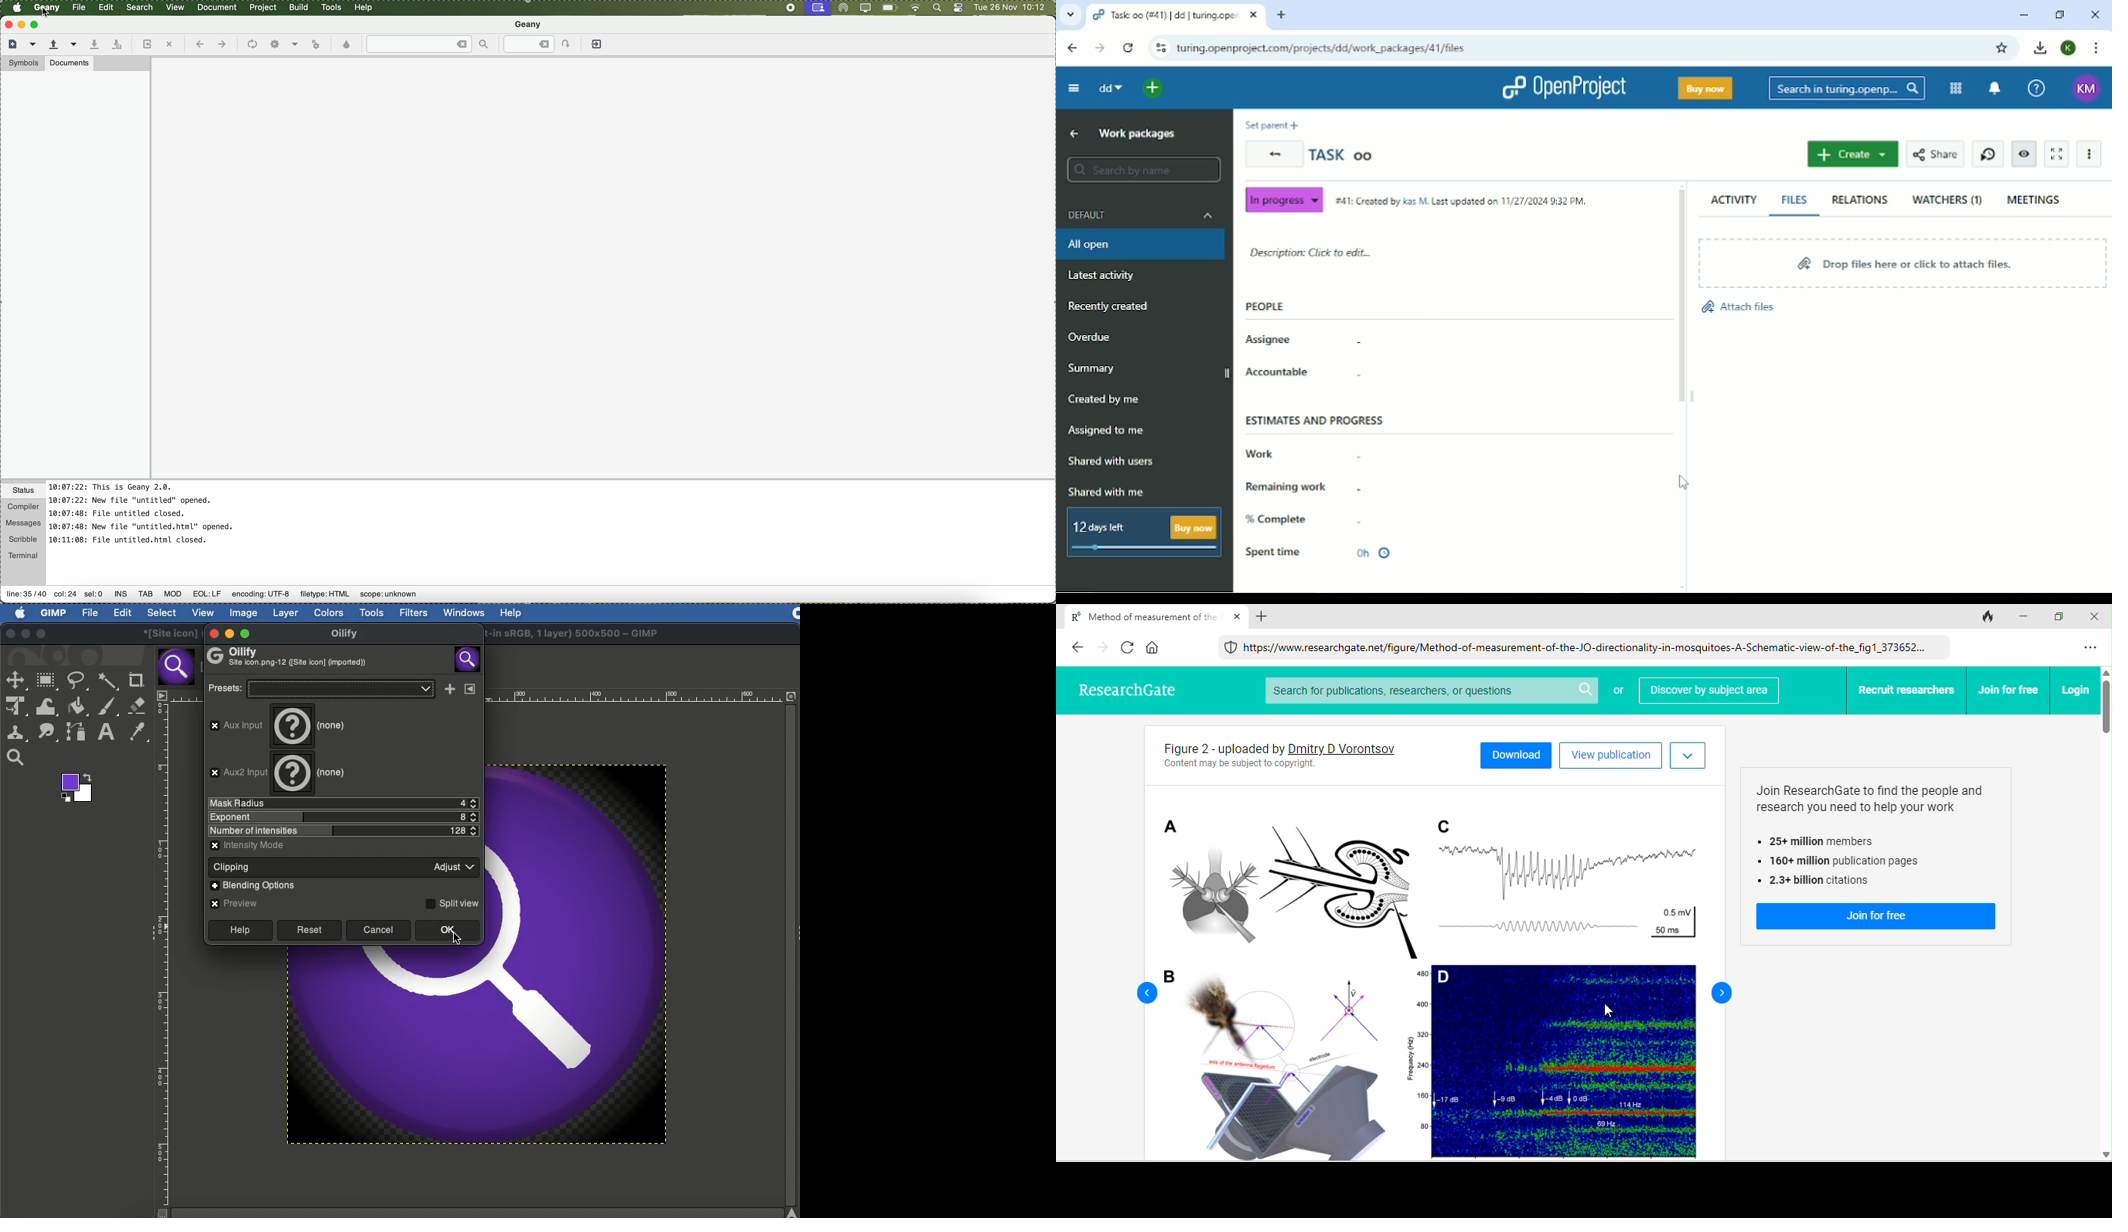  Describe the element at coordinates (40, 634) in the screenshot. I see `Maximize` at that location.